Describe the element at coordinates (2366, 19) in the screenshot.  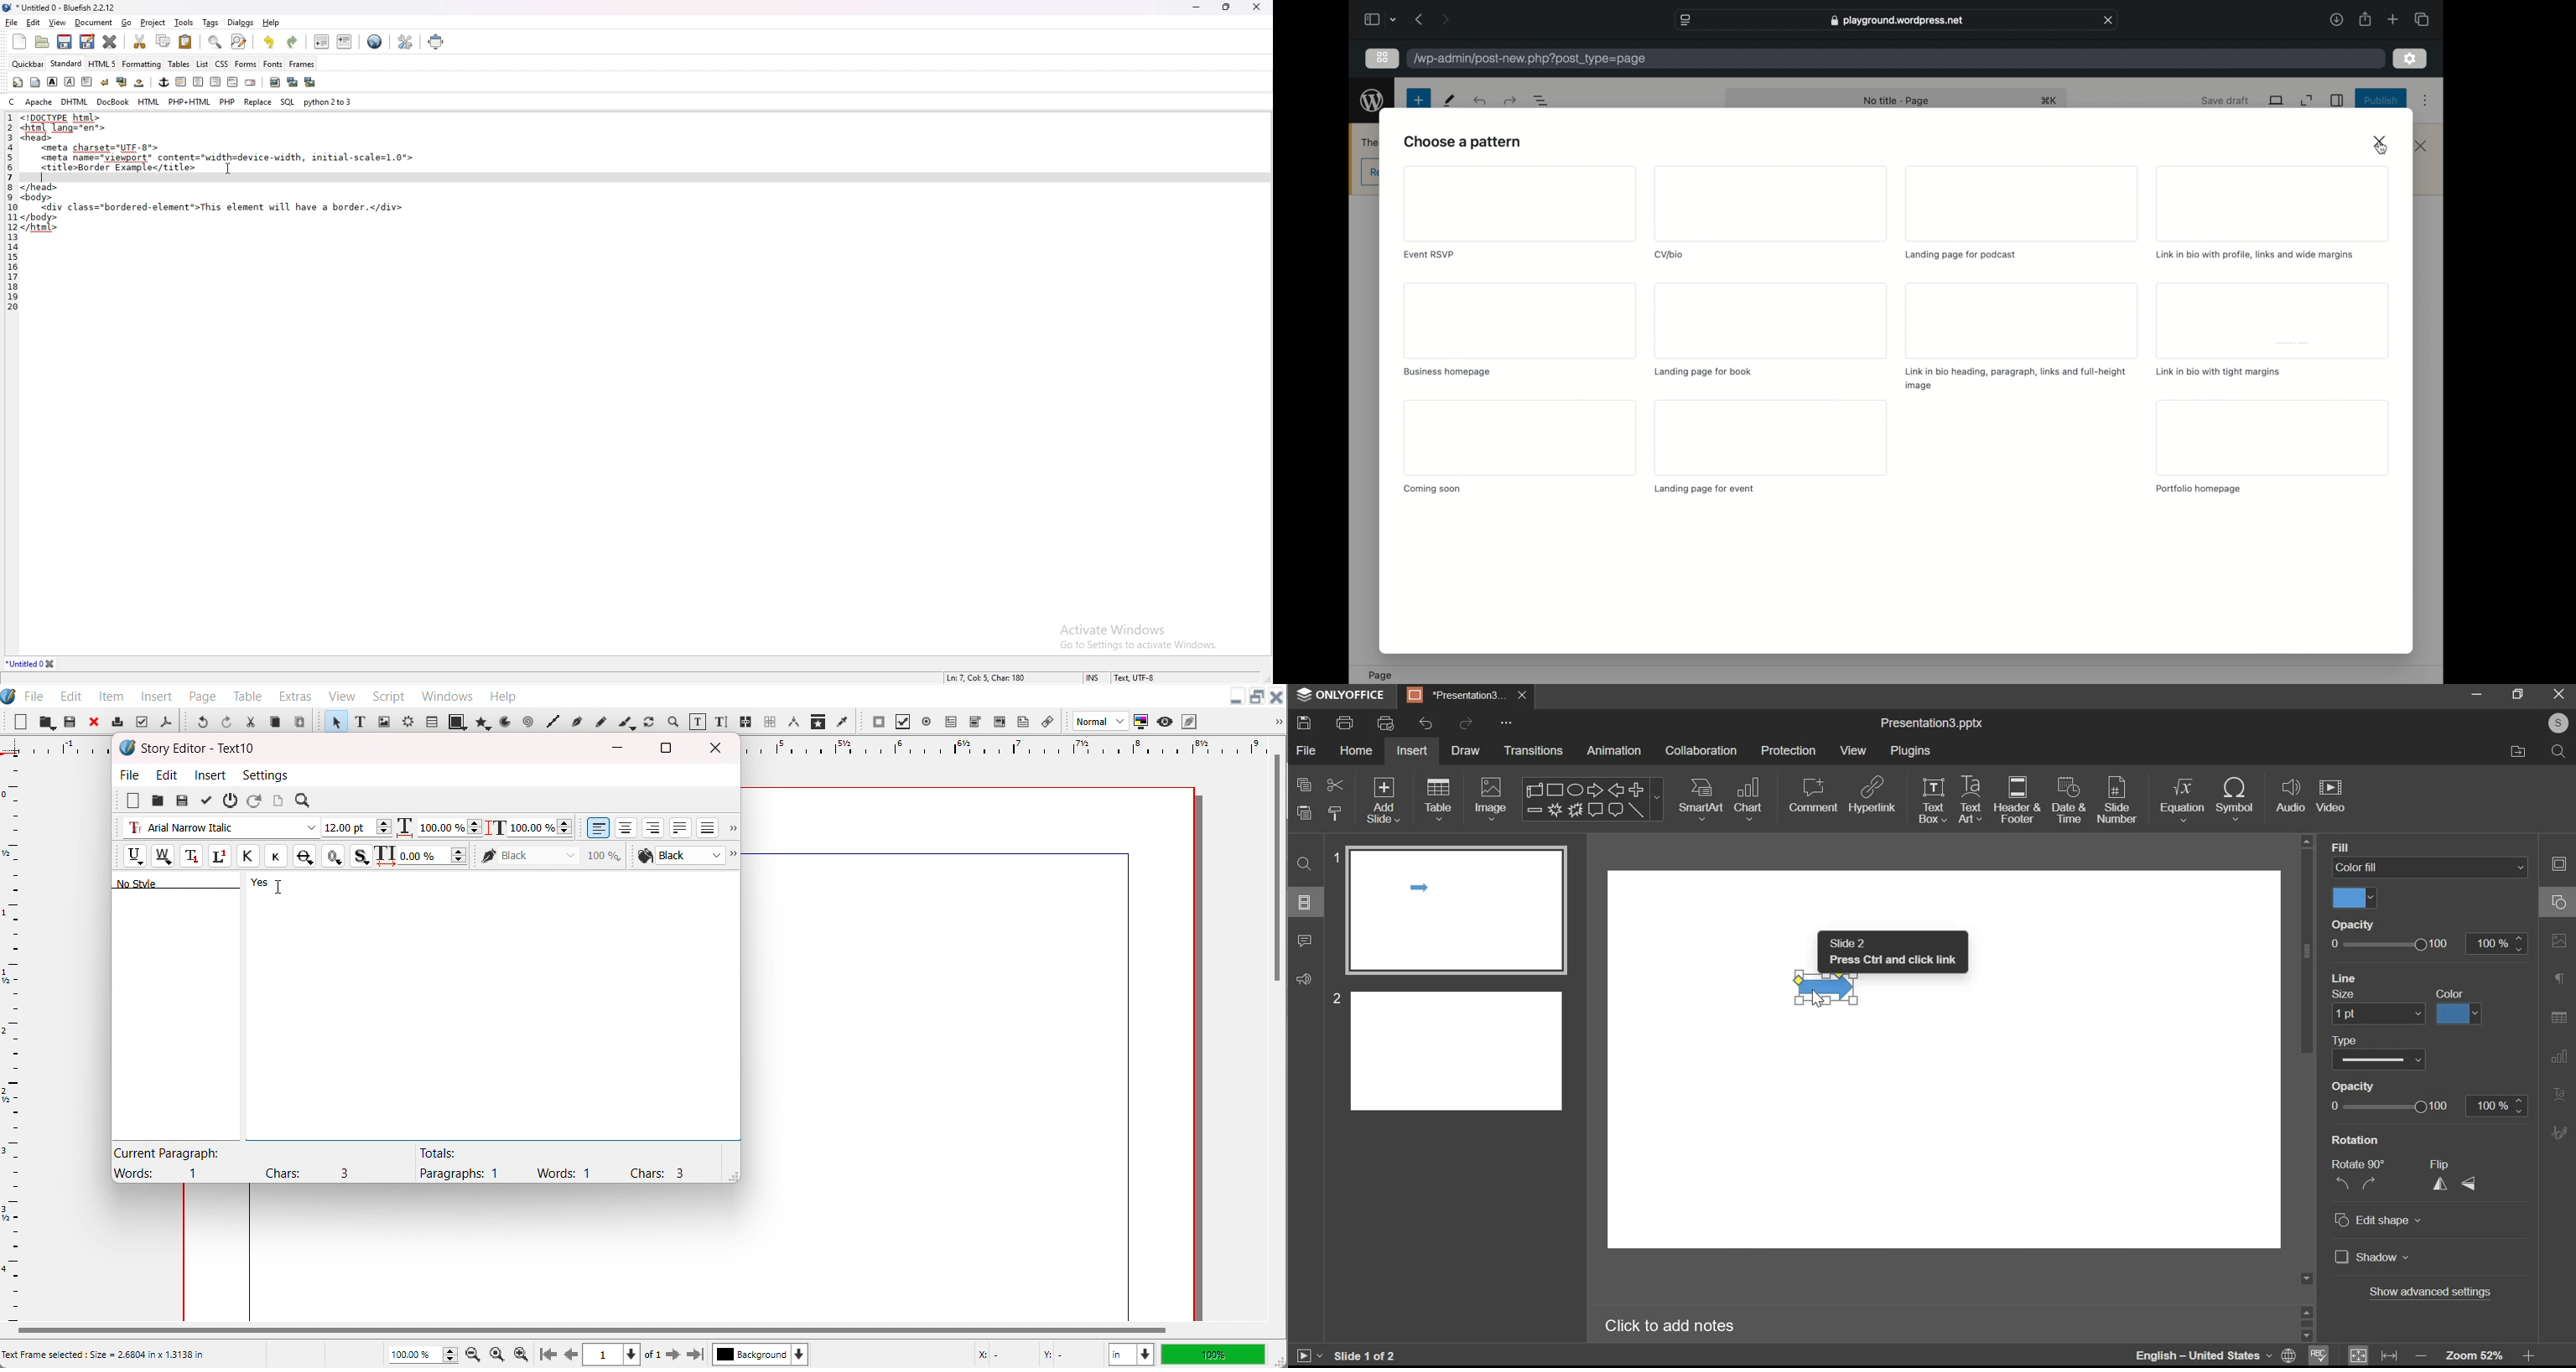
I see `share` at that location.